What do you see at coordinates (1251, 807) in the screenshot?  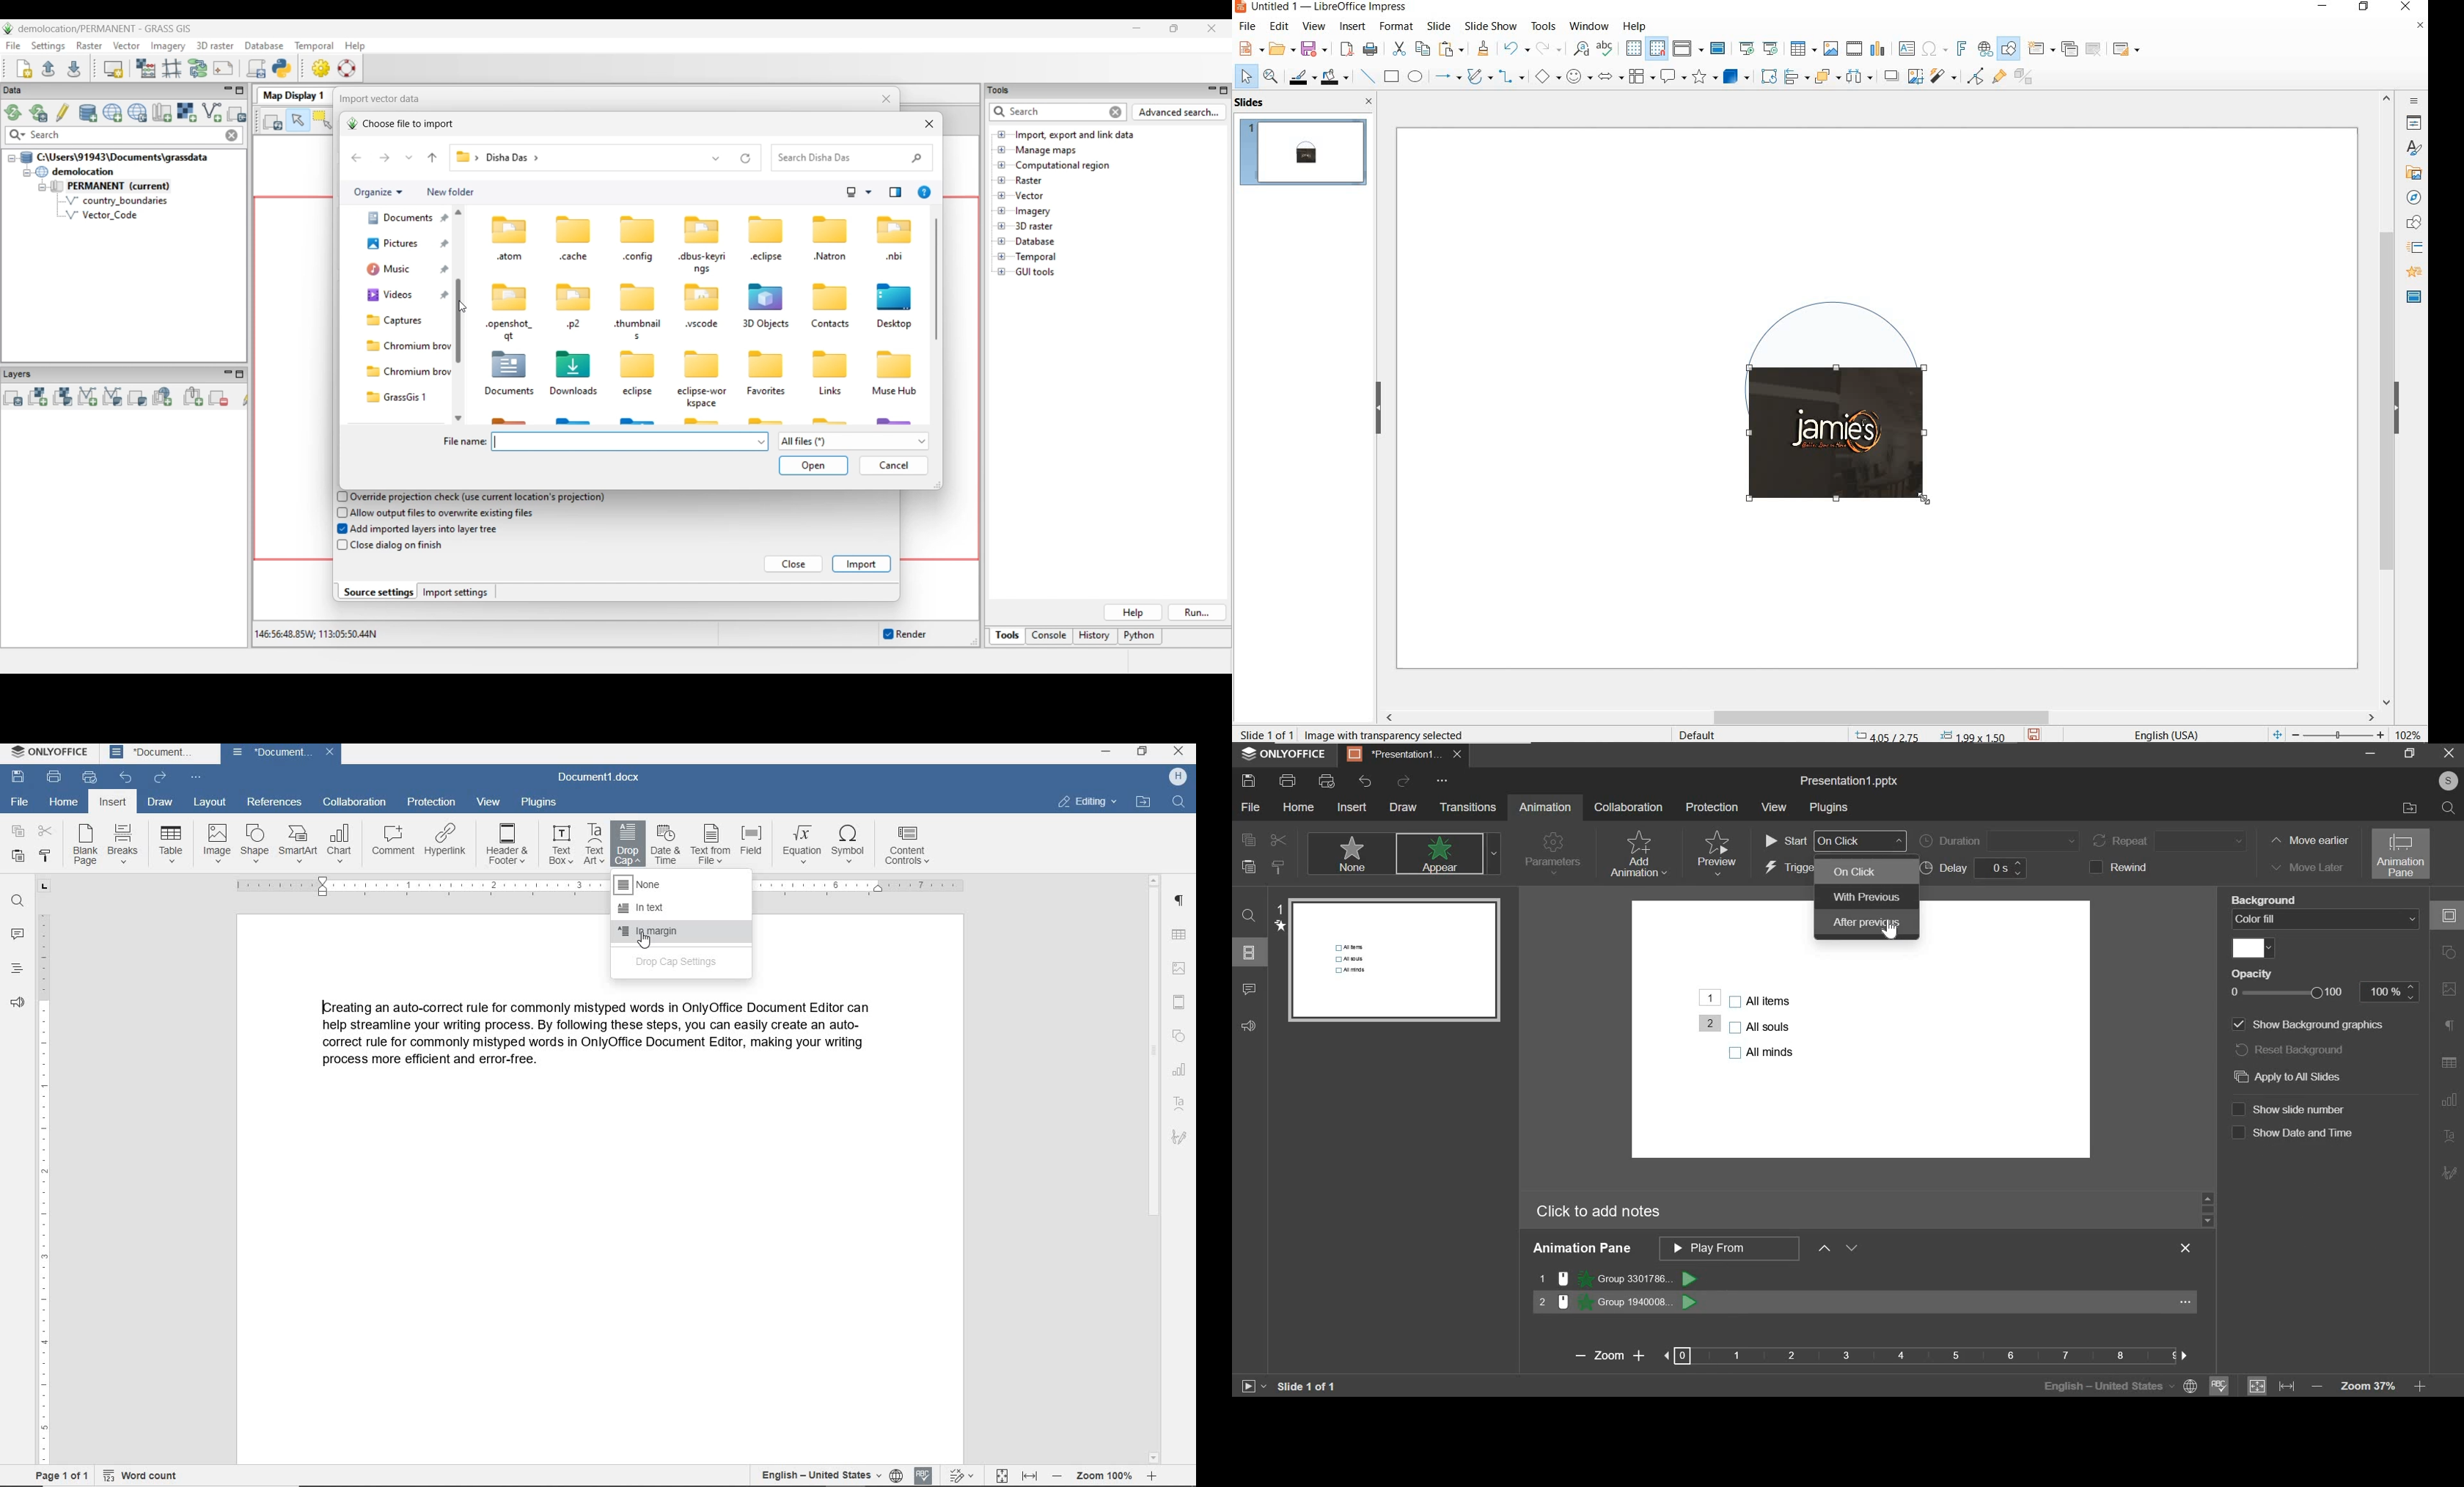 I see `file` at bounding box center [1251, 807].